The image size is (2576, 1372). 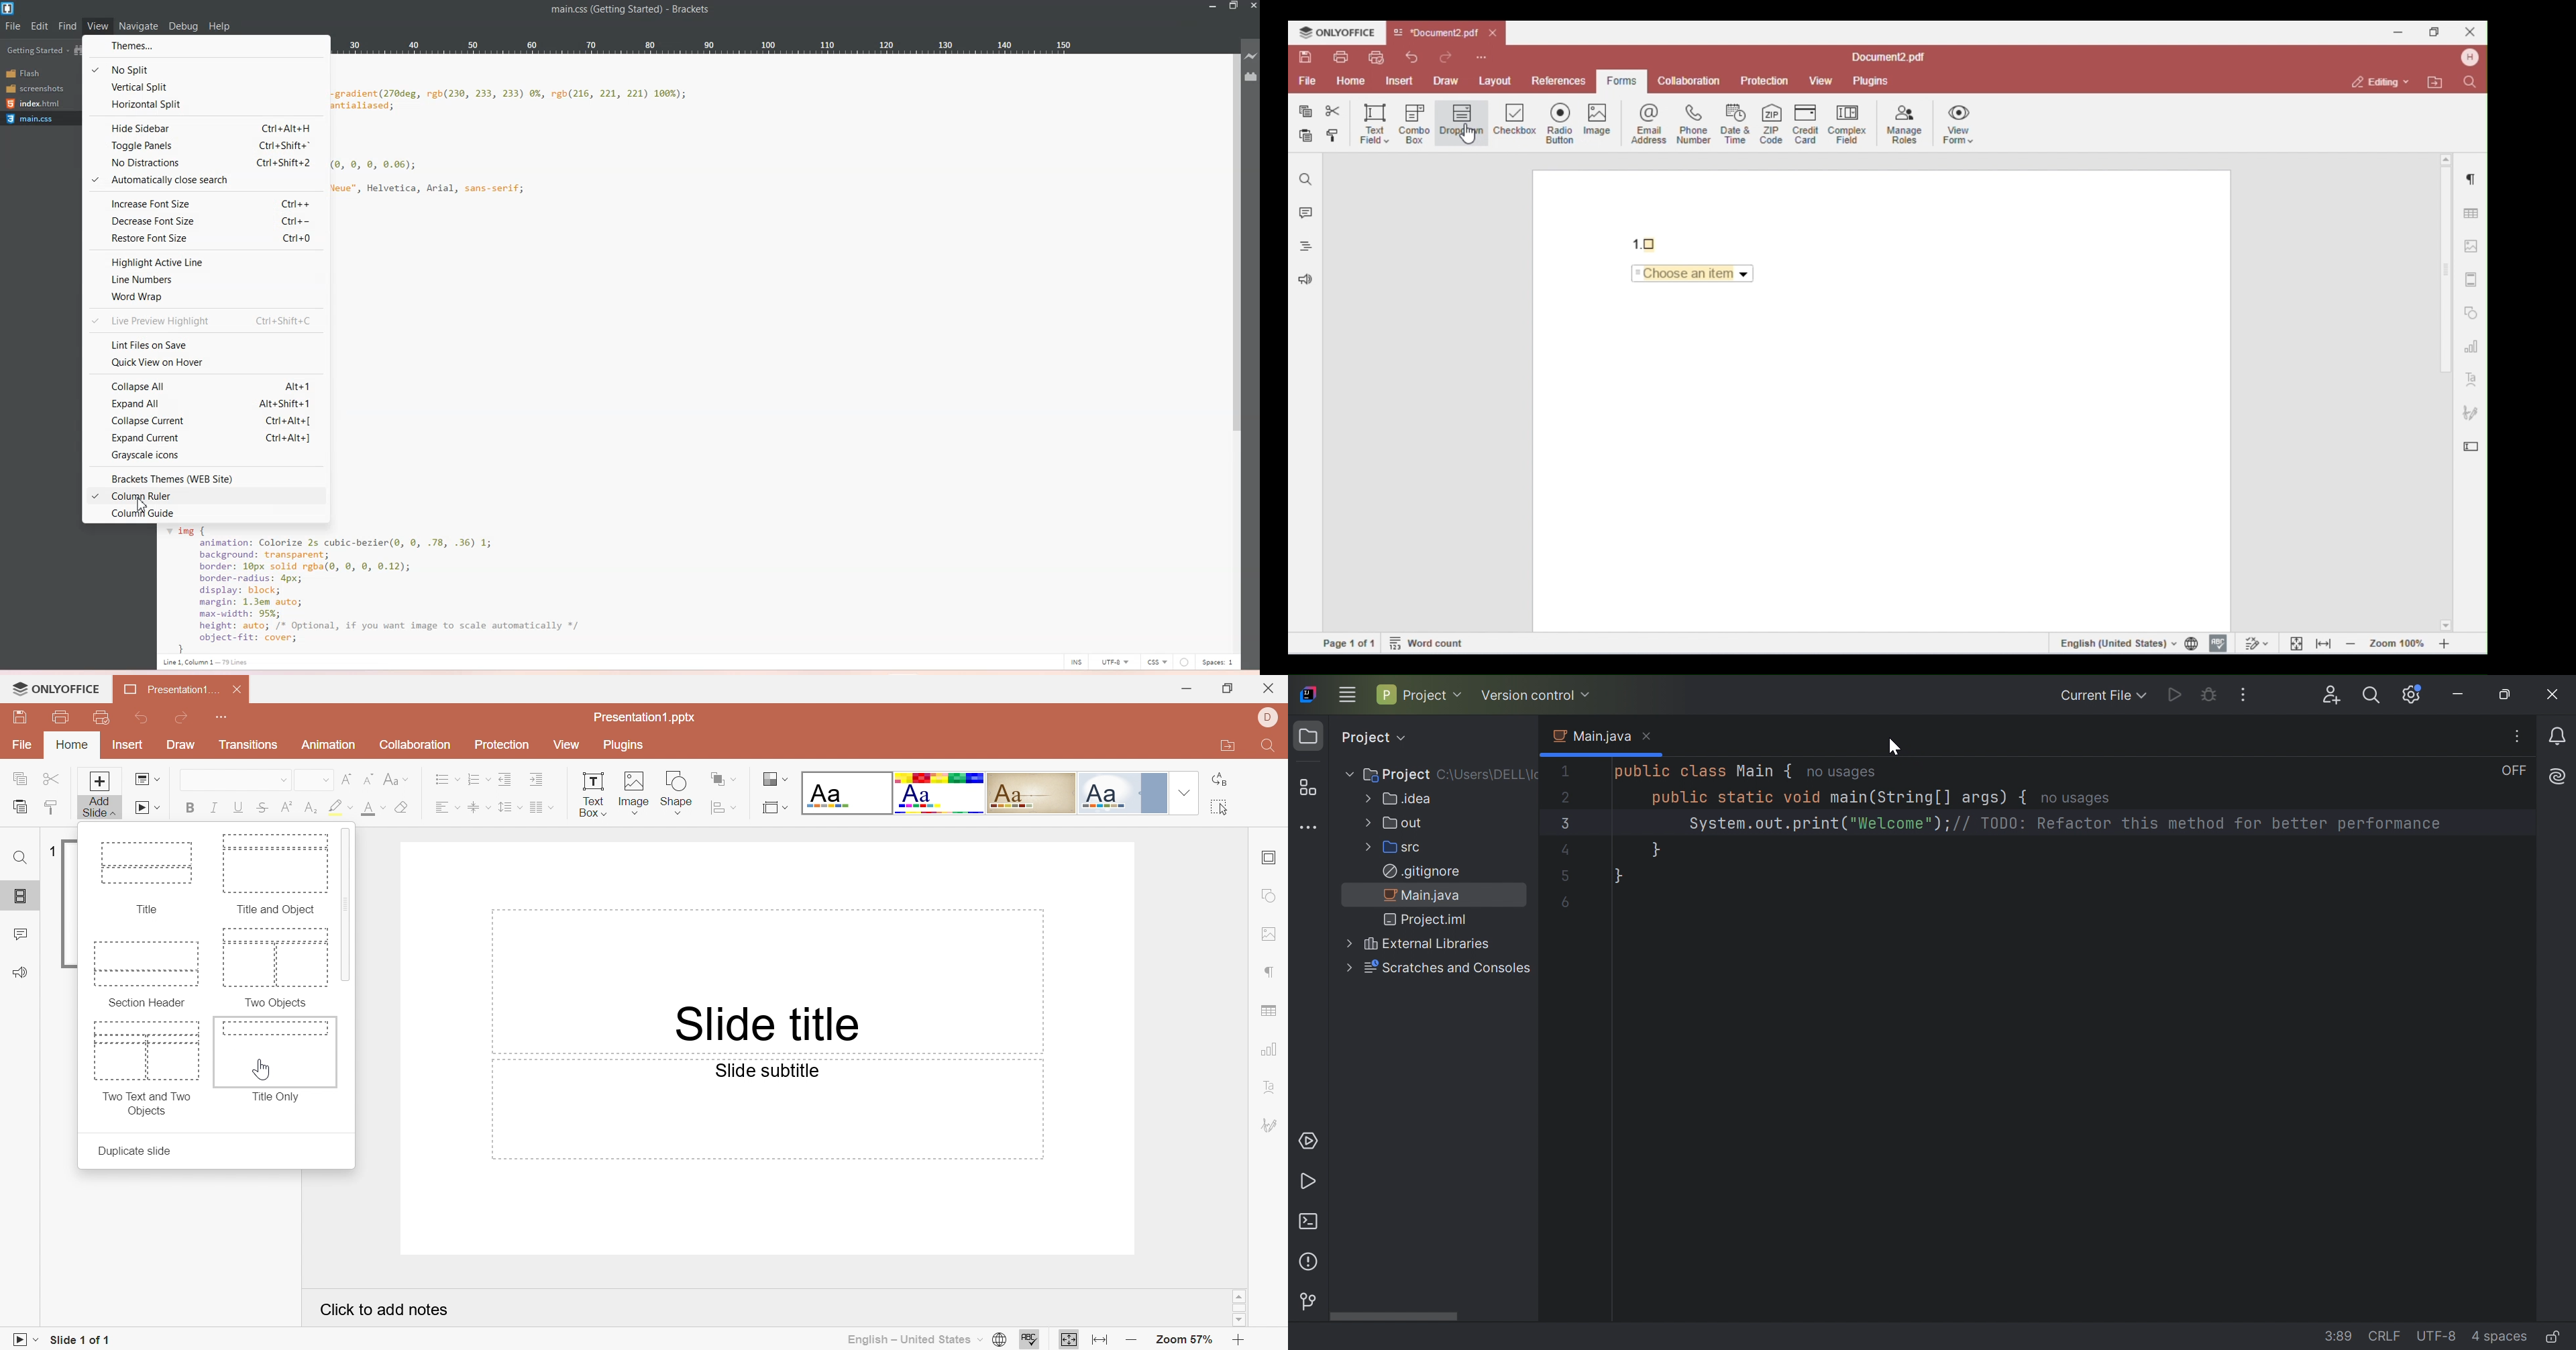 What do you see at coordinates (2174, 694) in the screenshot?
I see `Run` at bounding box center [2174, 694].